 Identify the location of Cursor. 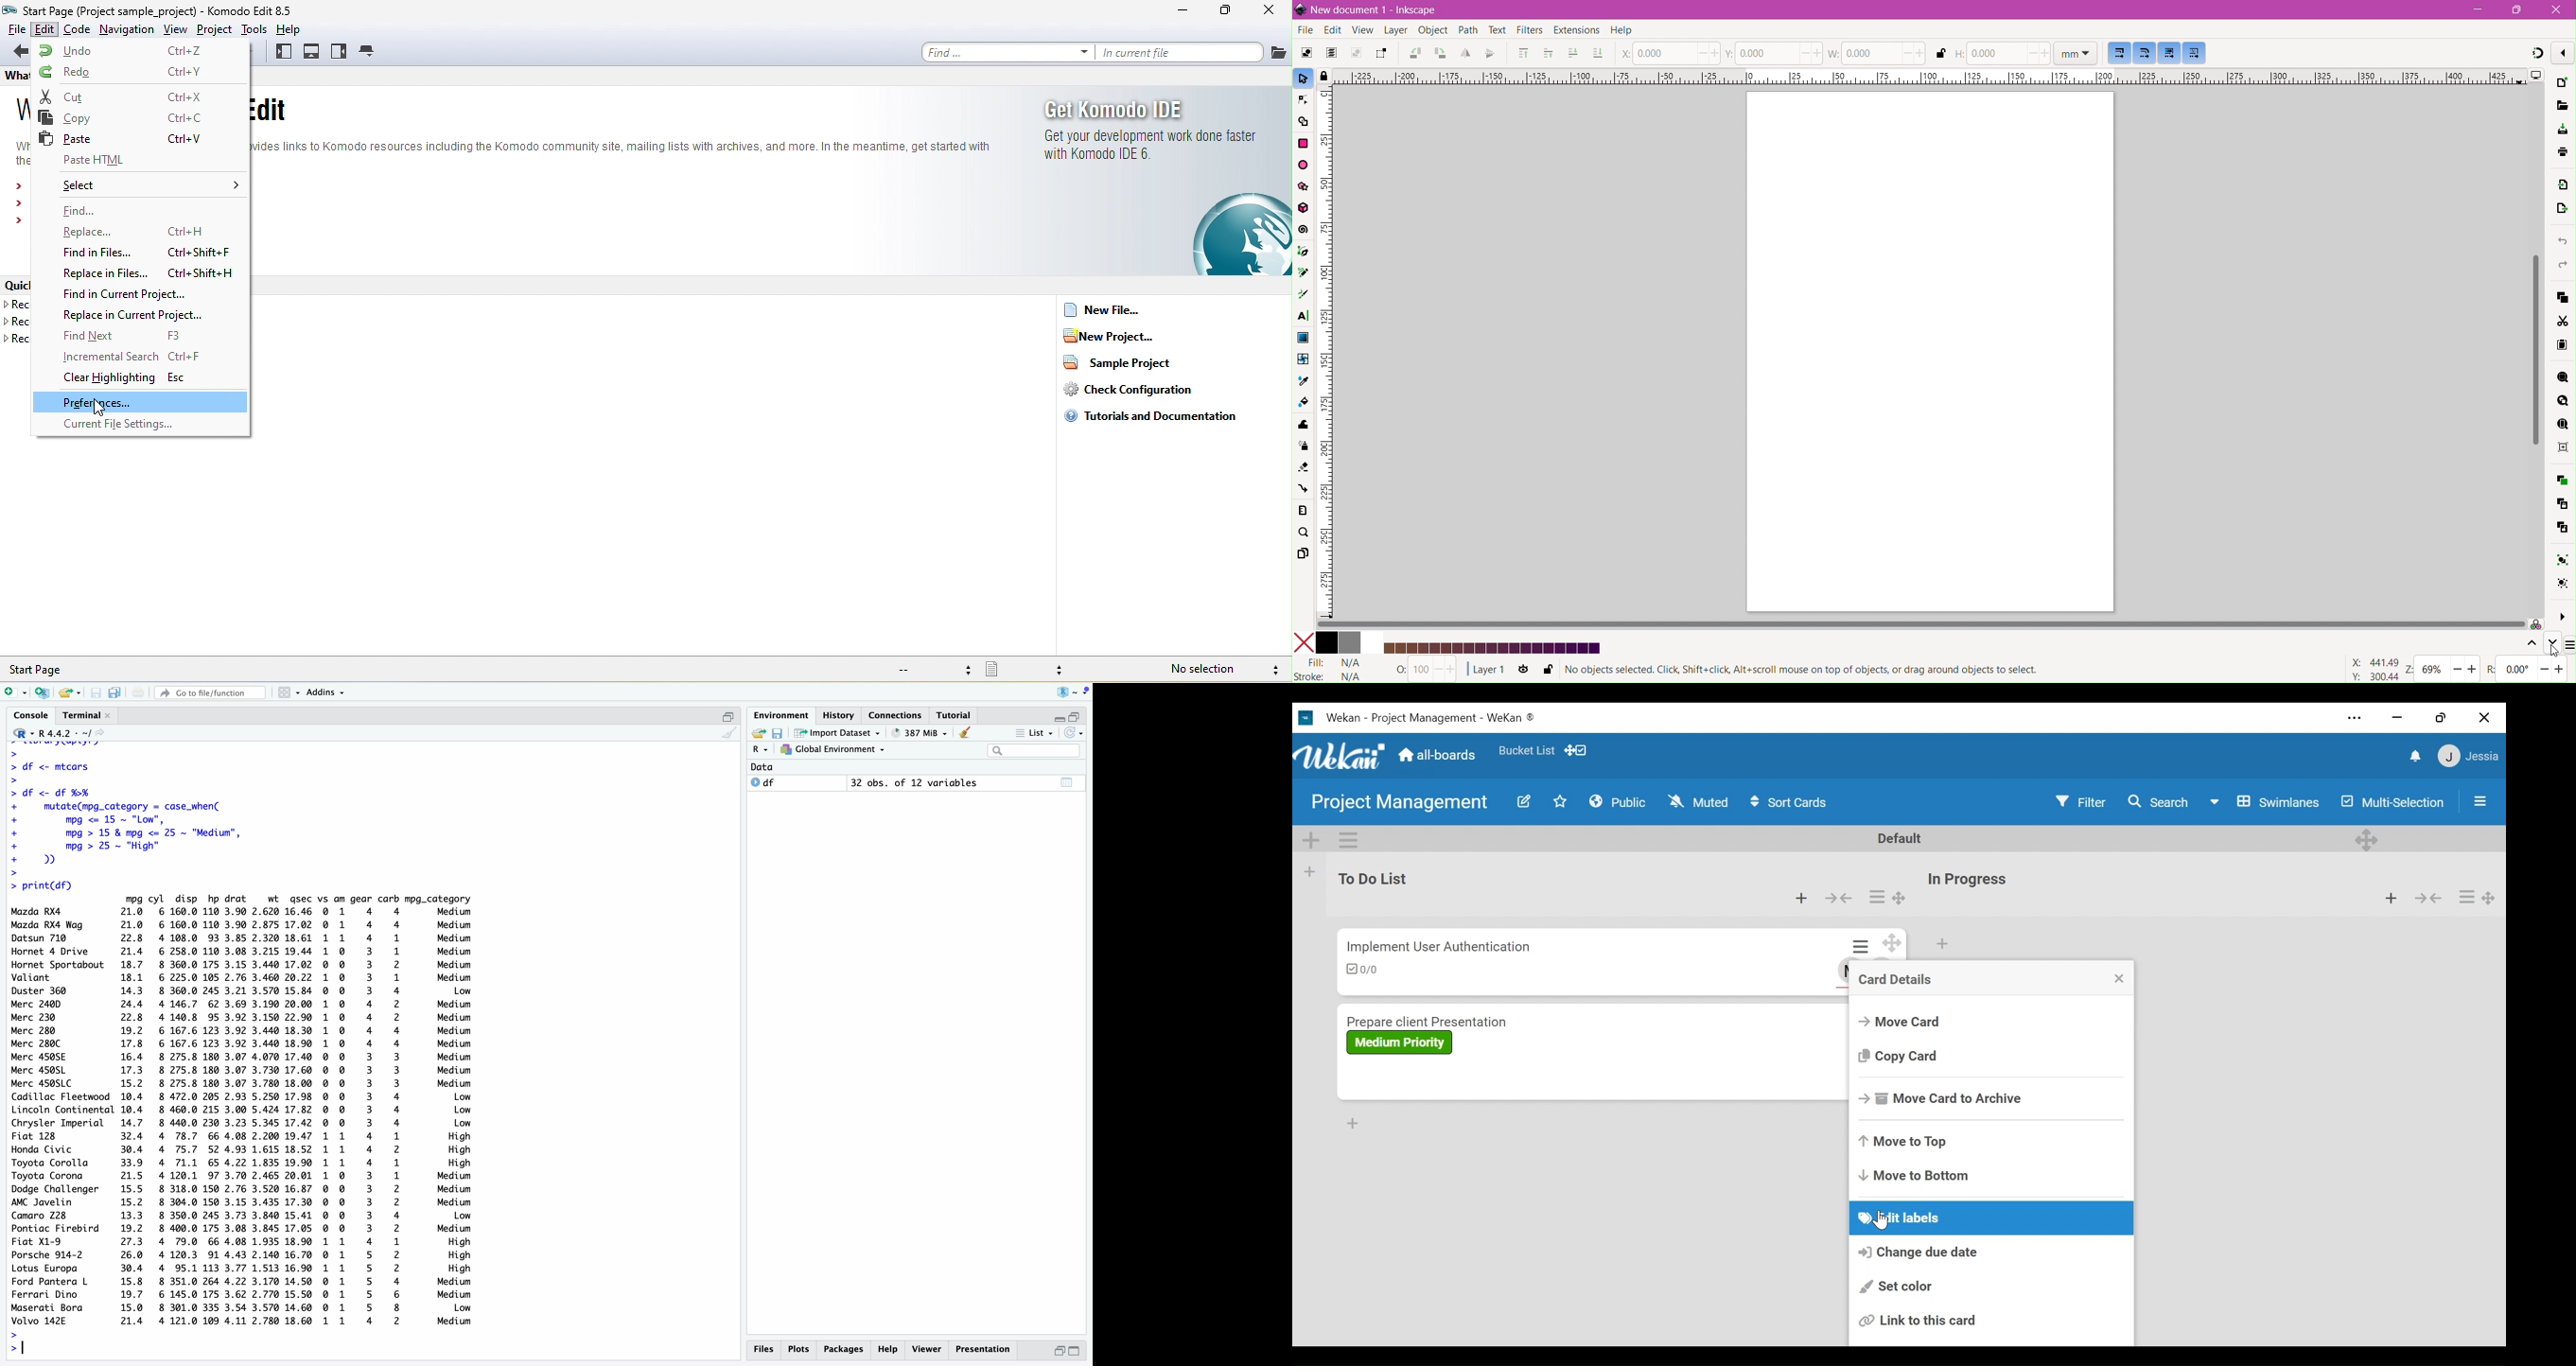
(1881, 1221).